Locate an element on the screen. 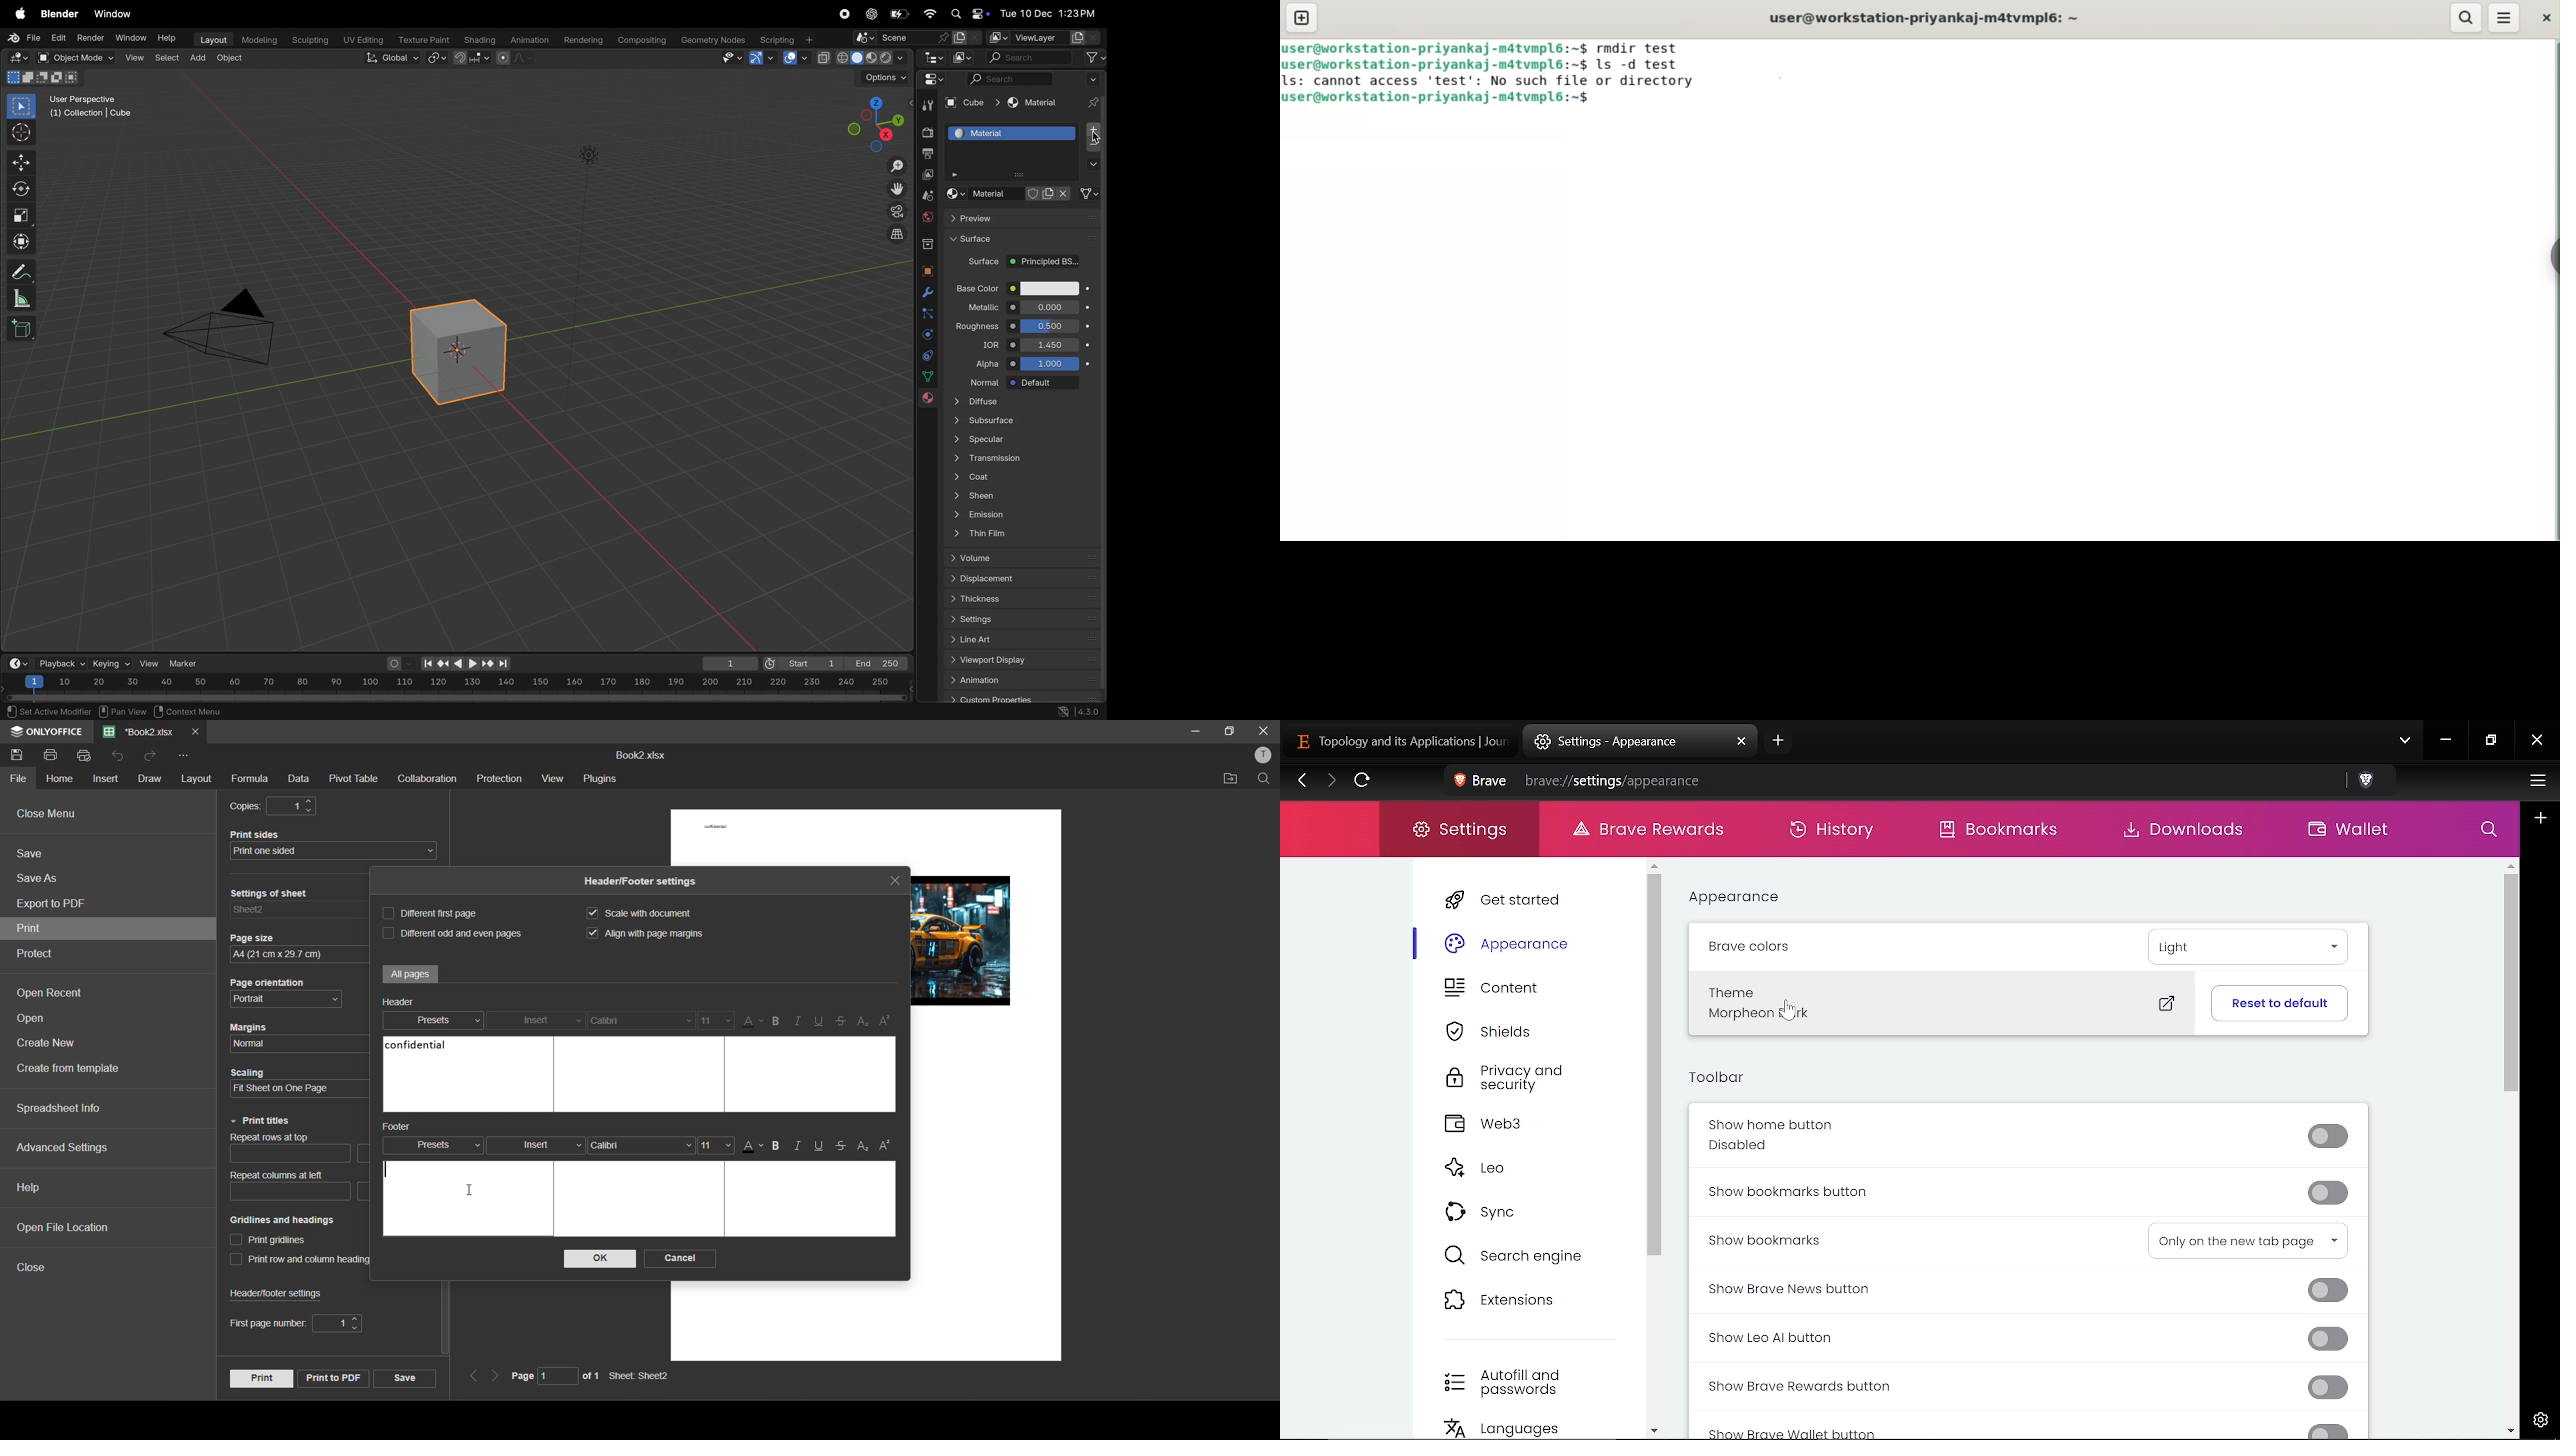 This screenshot has height=1456, width=2576. project background is located at coordinates (1044, 261).